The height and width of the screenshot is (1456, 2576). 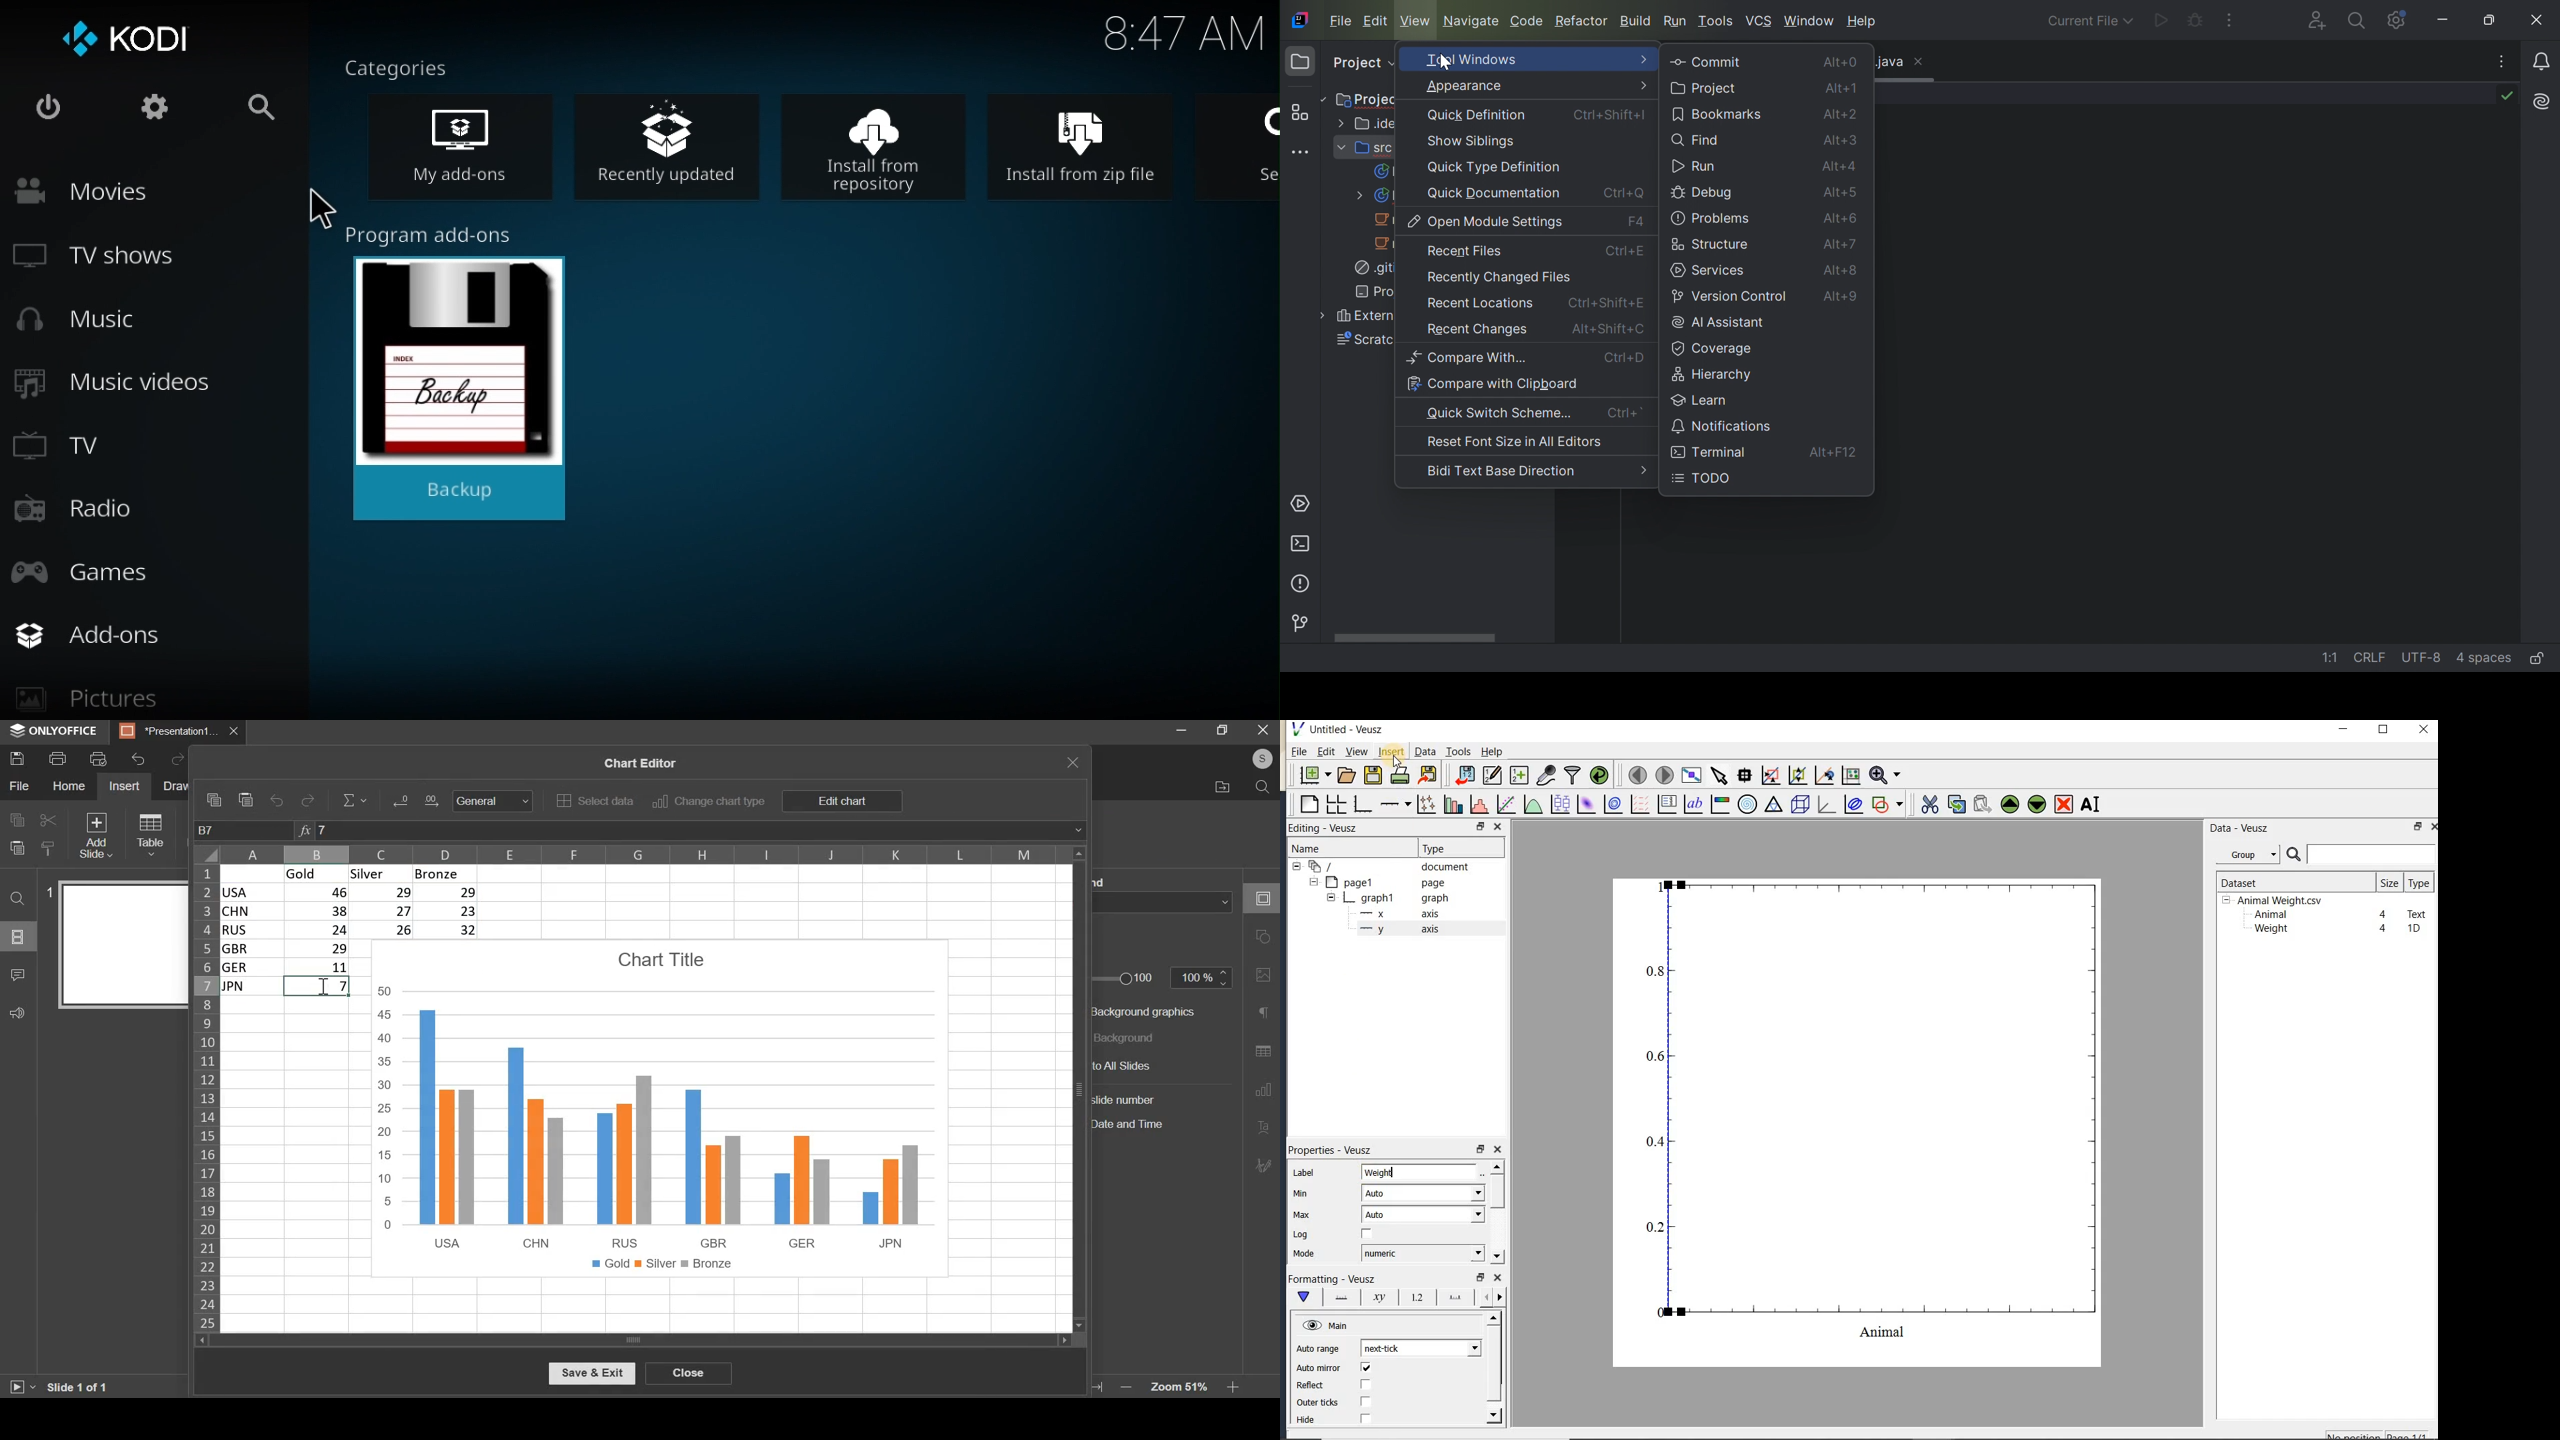 What do you see at coordinates (252, 988) in the screenshot?
I see `jpn` at bounding box center [252, 988].